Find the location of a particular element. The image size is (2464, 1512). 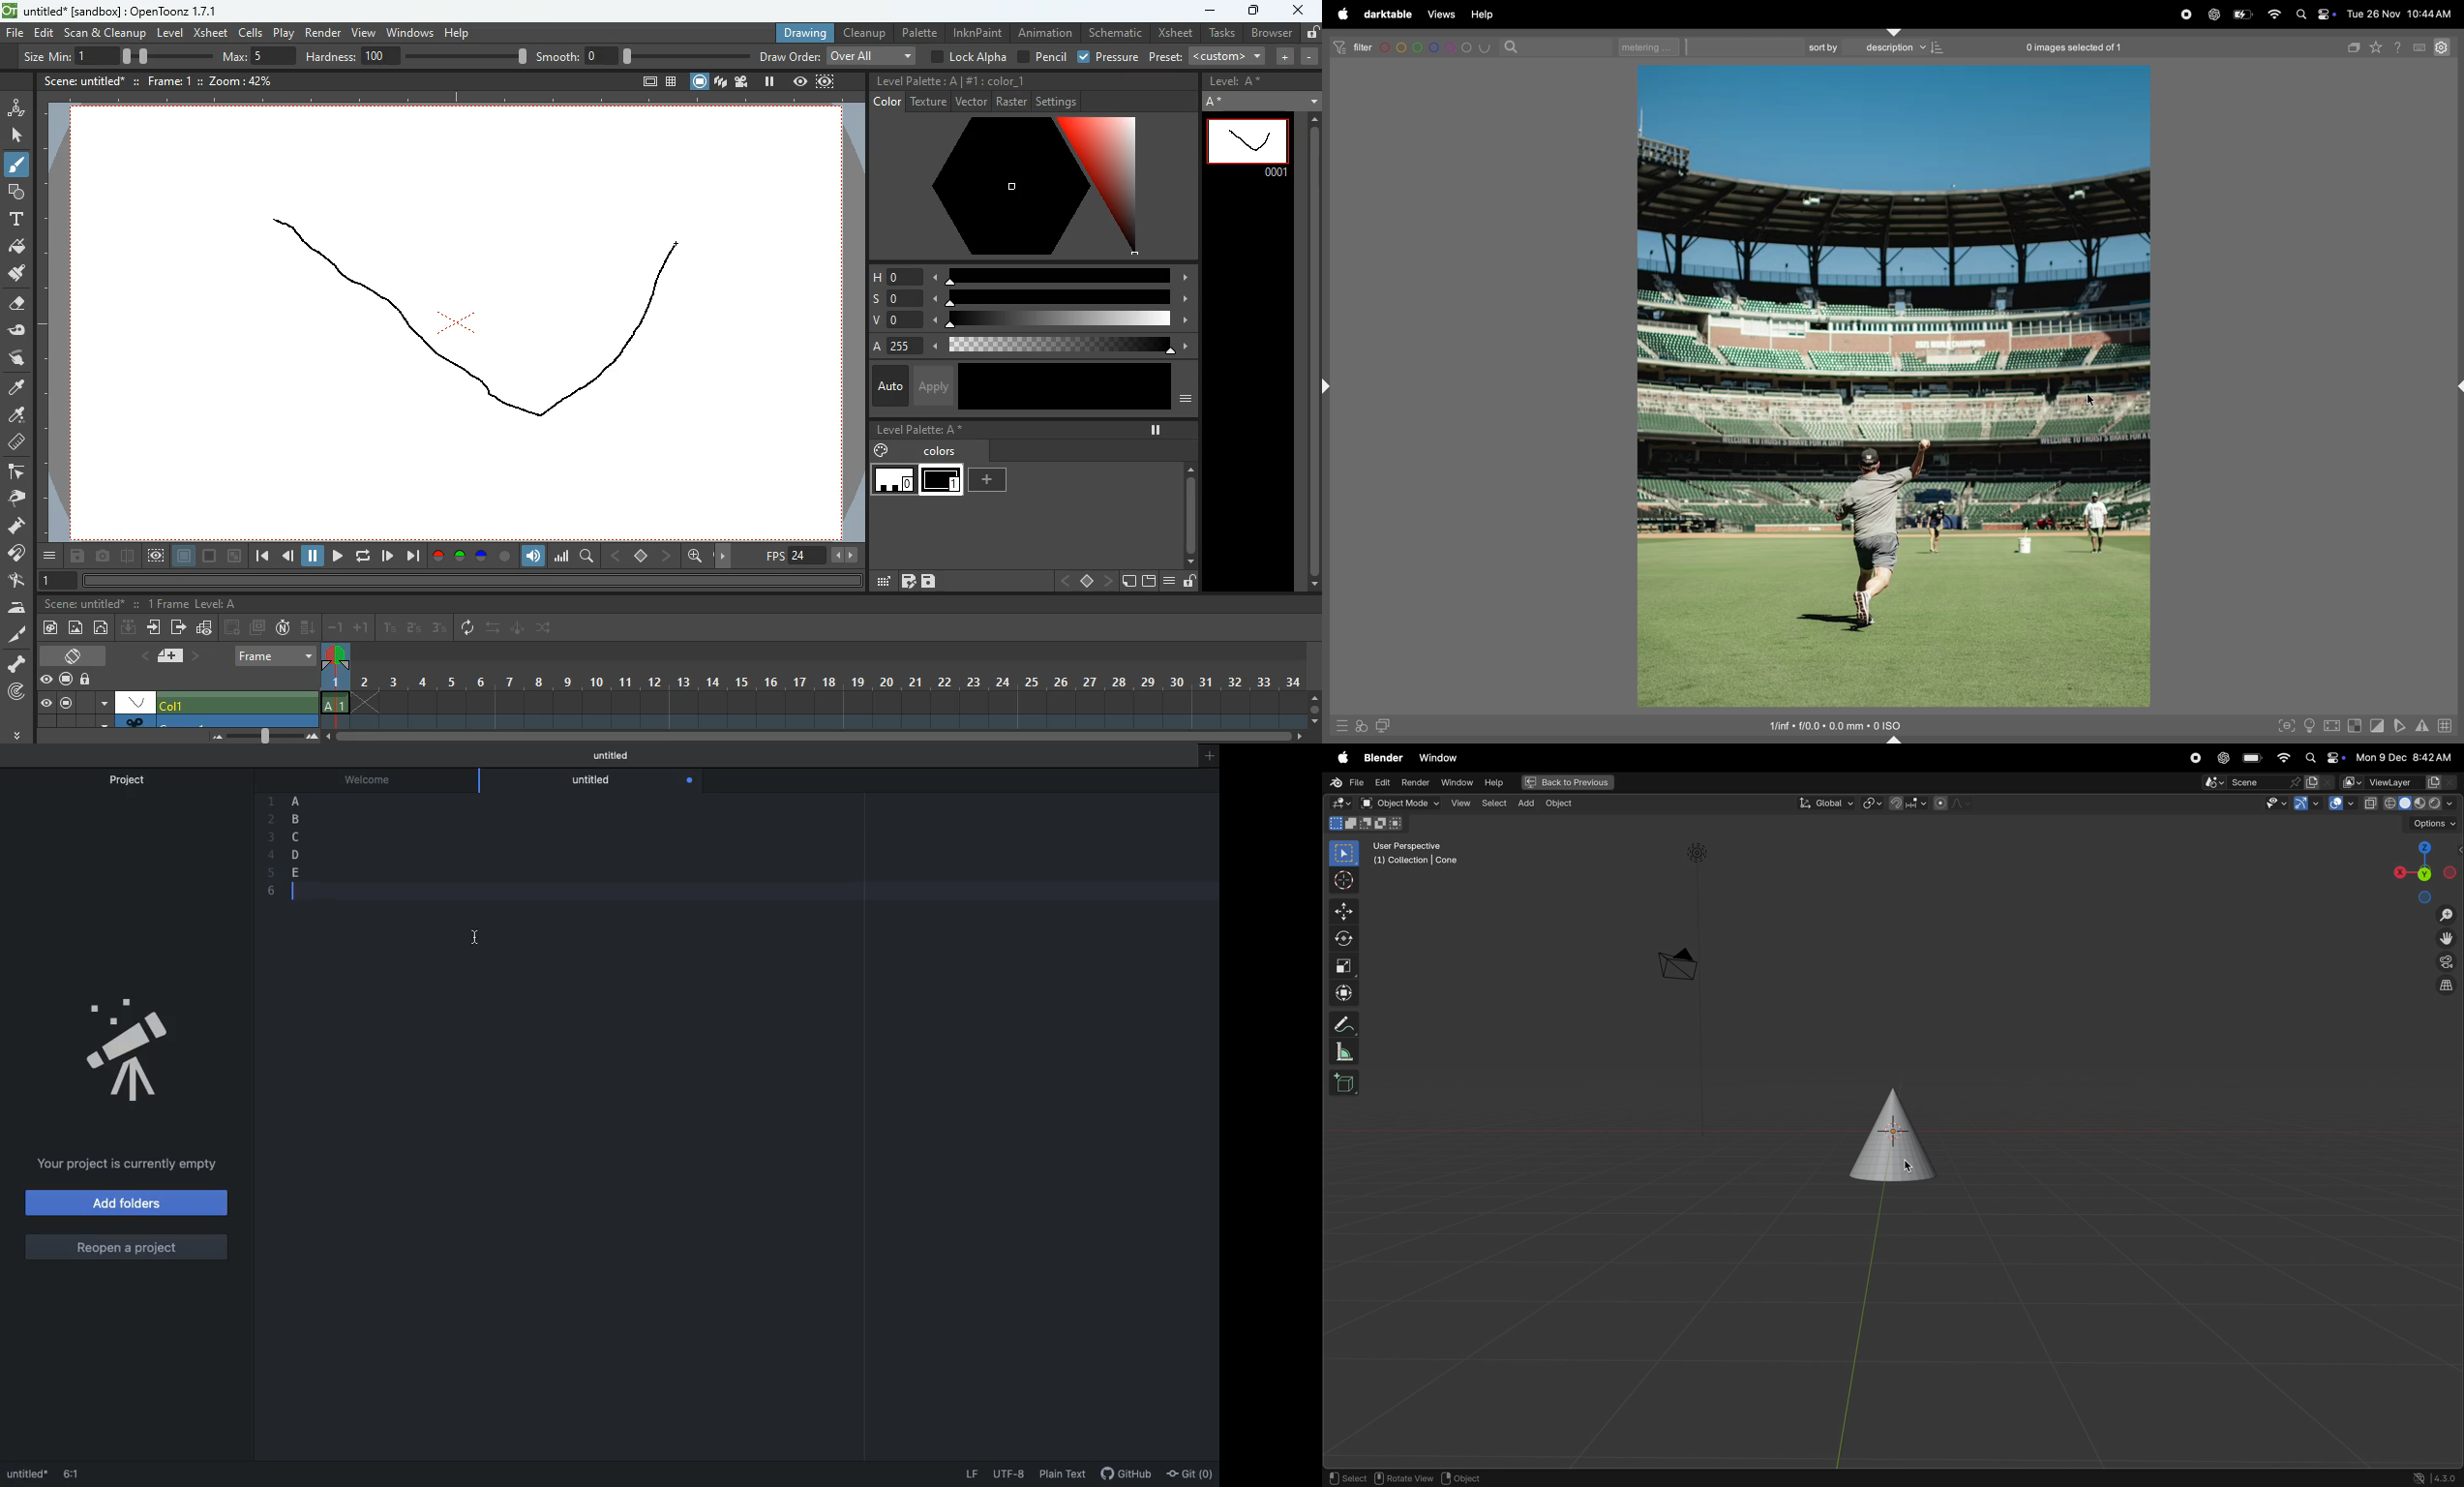

close is located at coordinates (1299, 9).